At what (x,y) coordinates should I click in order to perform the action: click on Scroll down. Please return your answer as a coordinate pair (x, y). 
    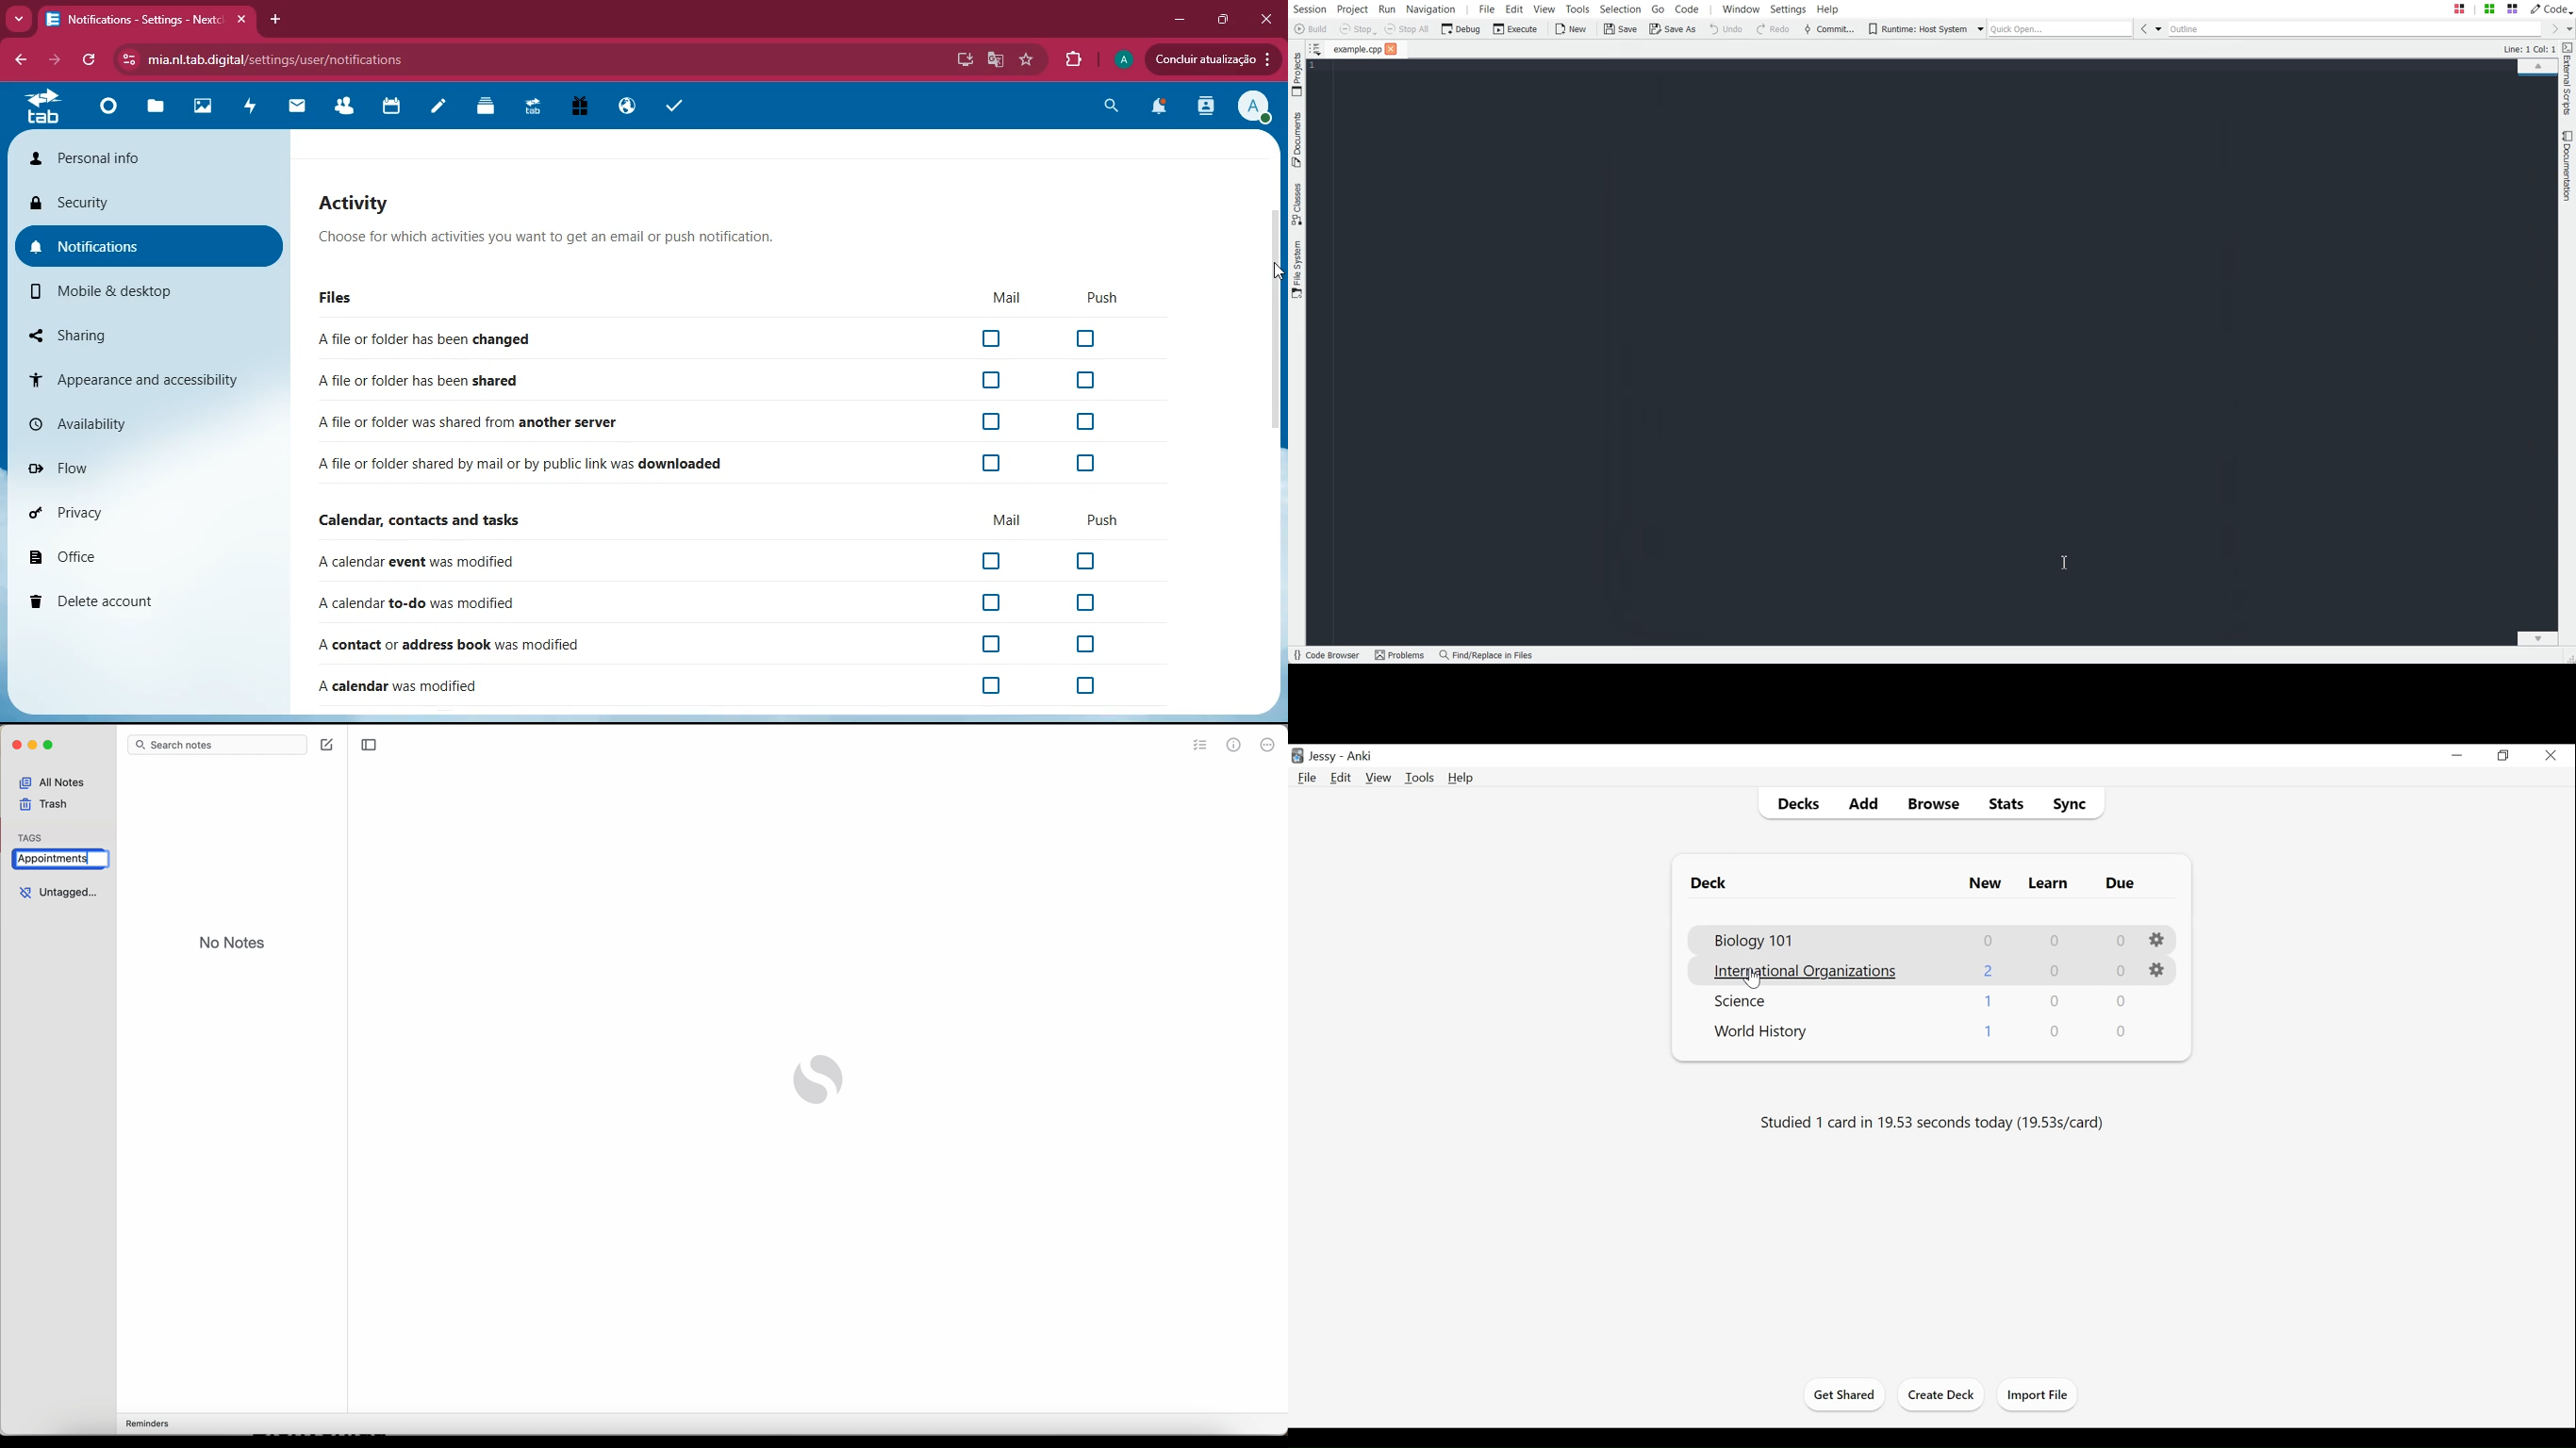
    Looking at the image, I should click on (2551, 640).